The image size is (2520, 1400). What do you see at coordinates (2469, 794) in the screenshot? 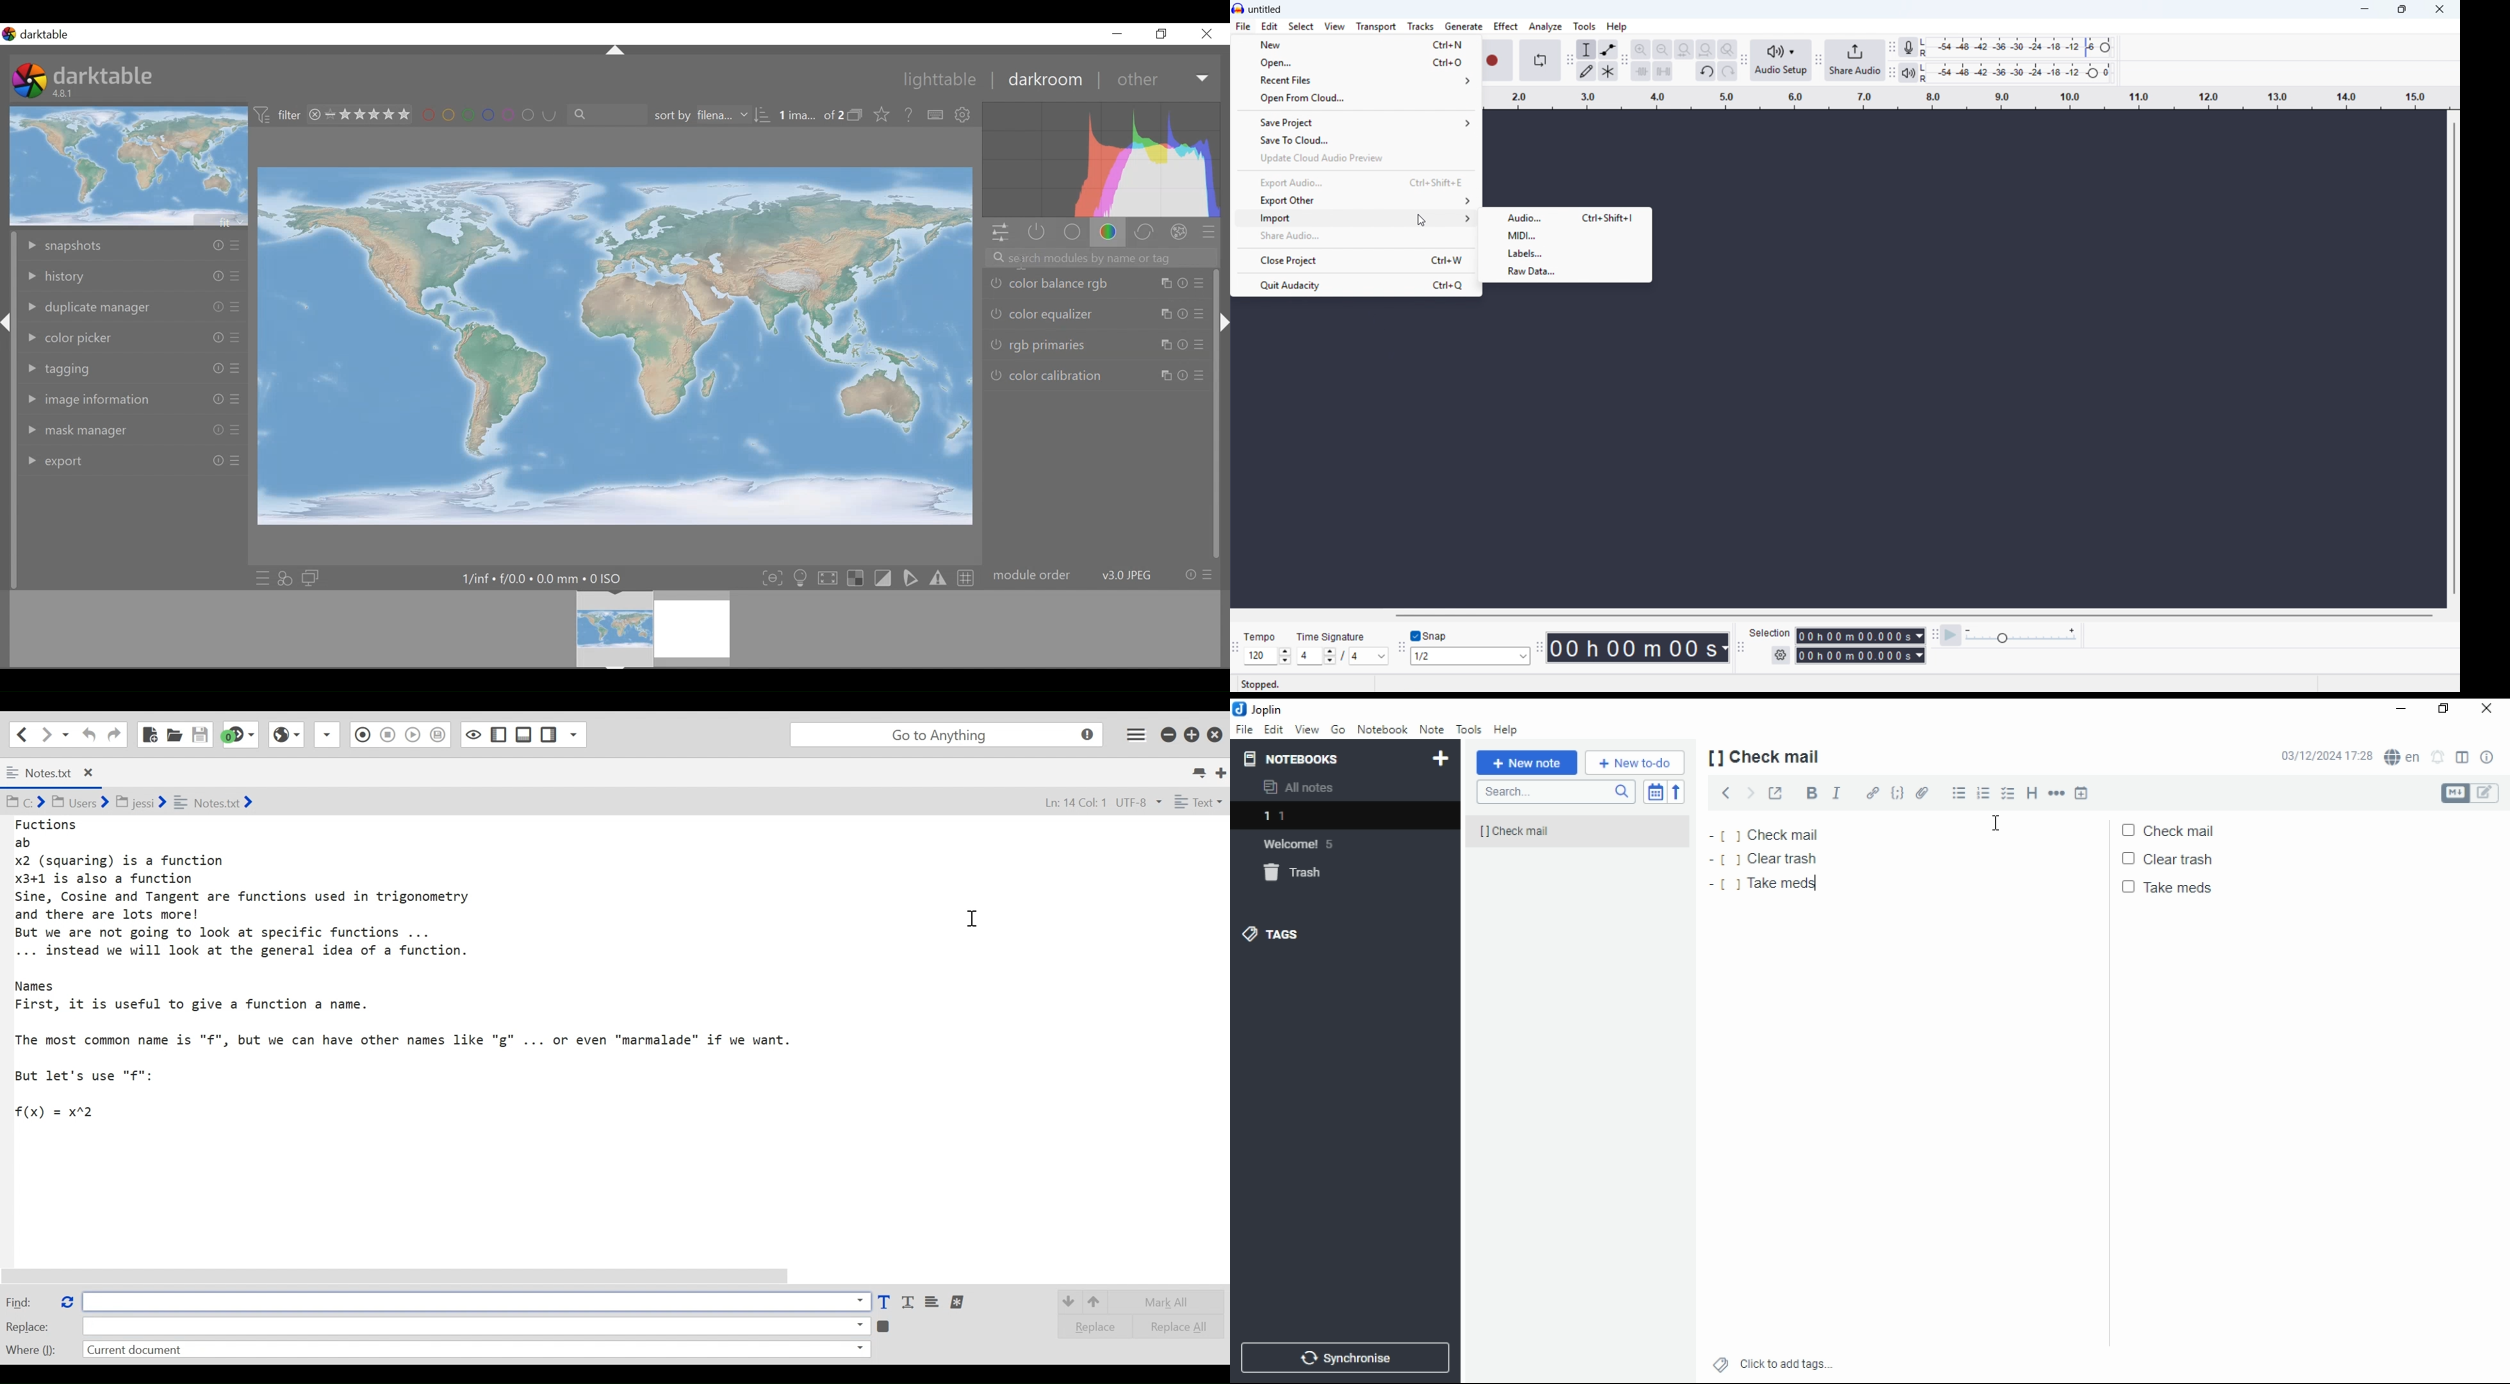
I see `toggle editors` at bounding box center [2469, 794].